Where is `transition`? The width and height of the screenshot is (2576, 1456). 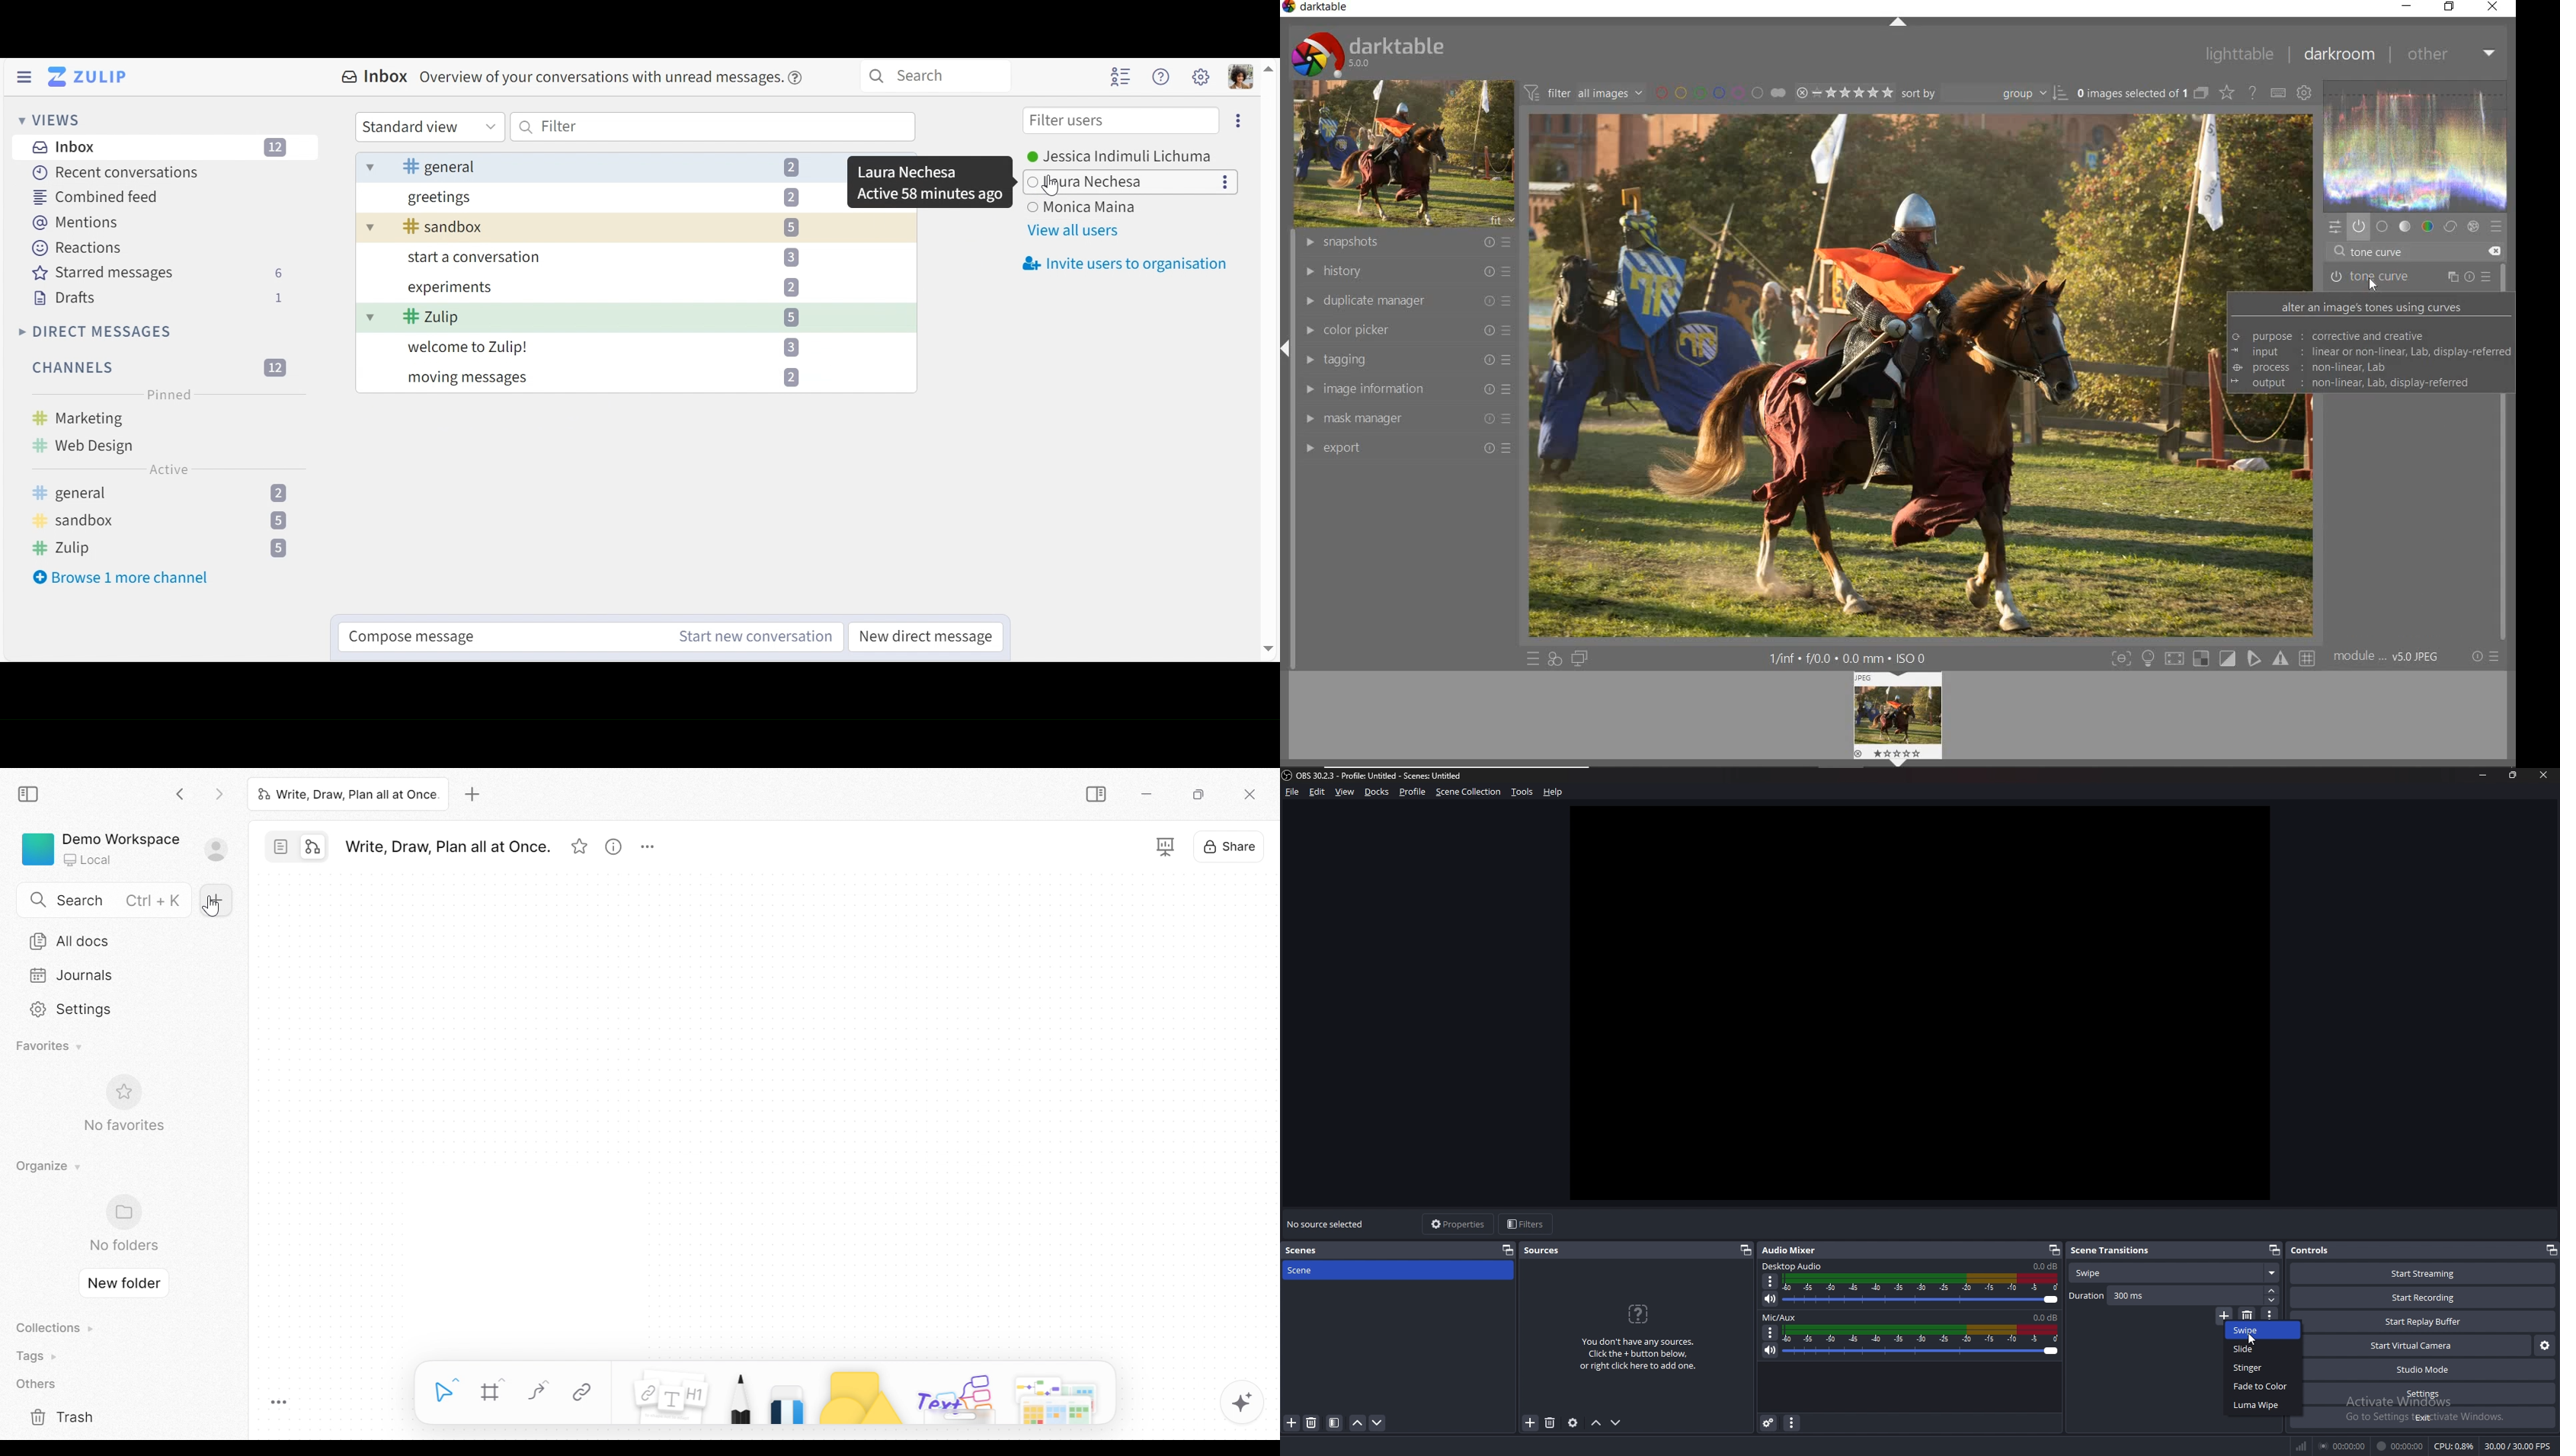
transition is located at coordinates (2175, 1272).